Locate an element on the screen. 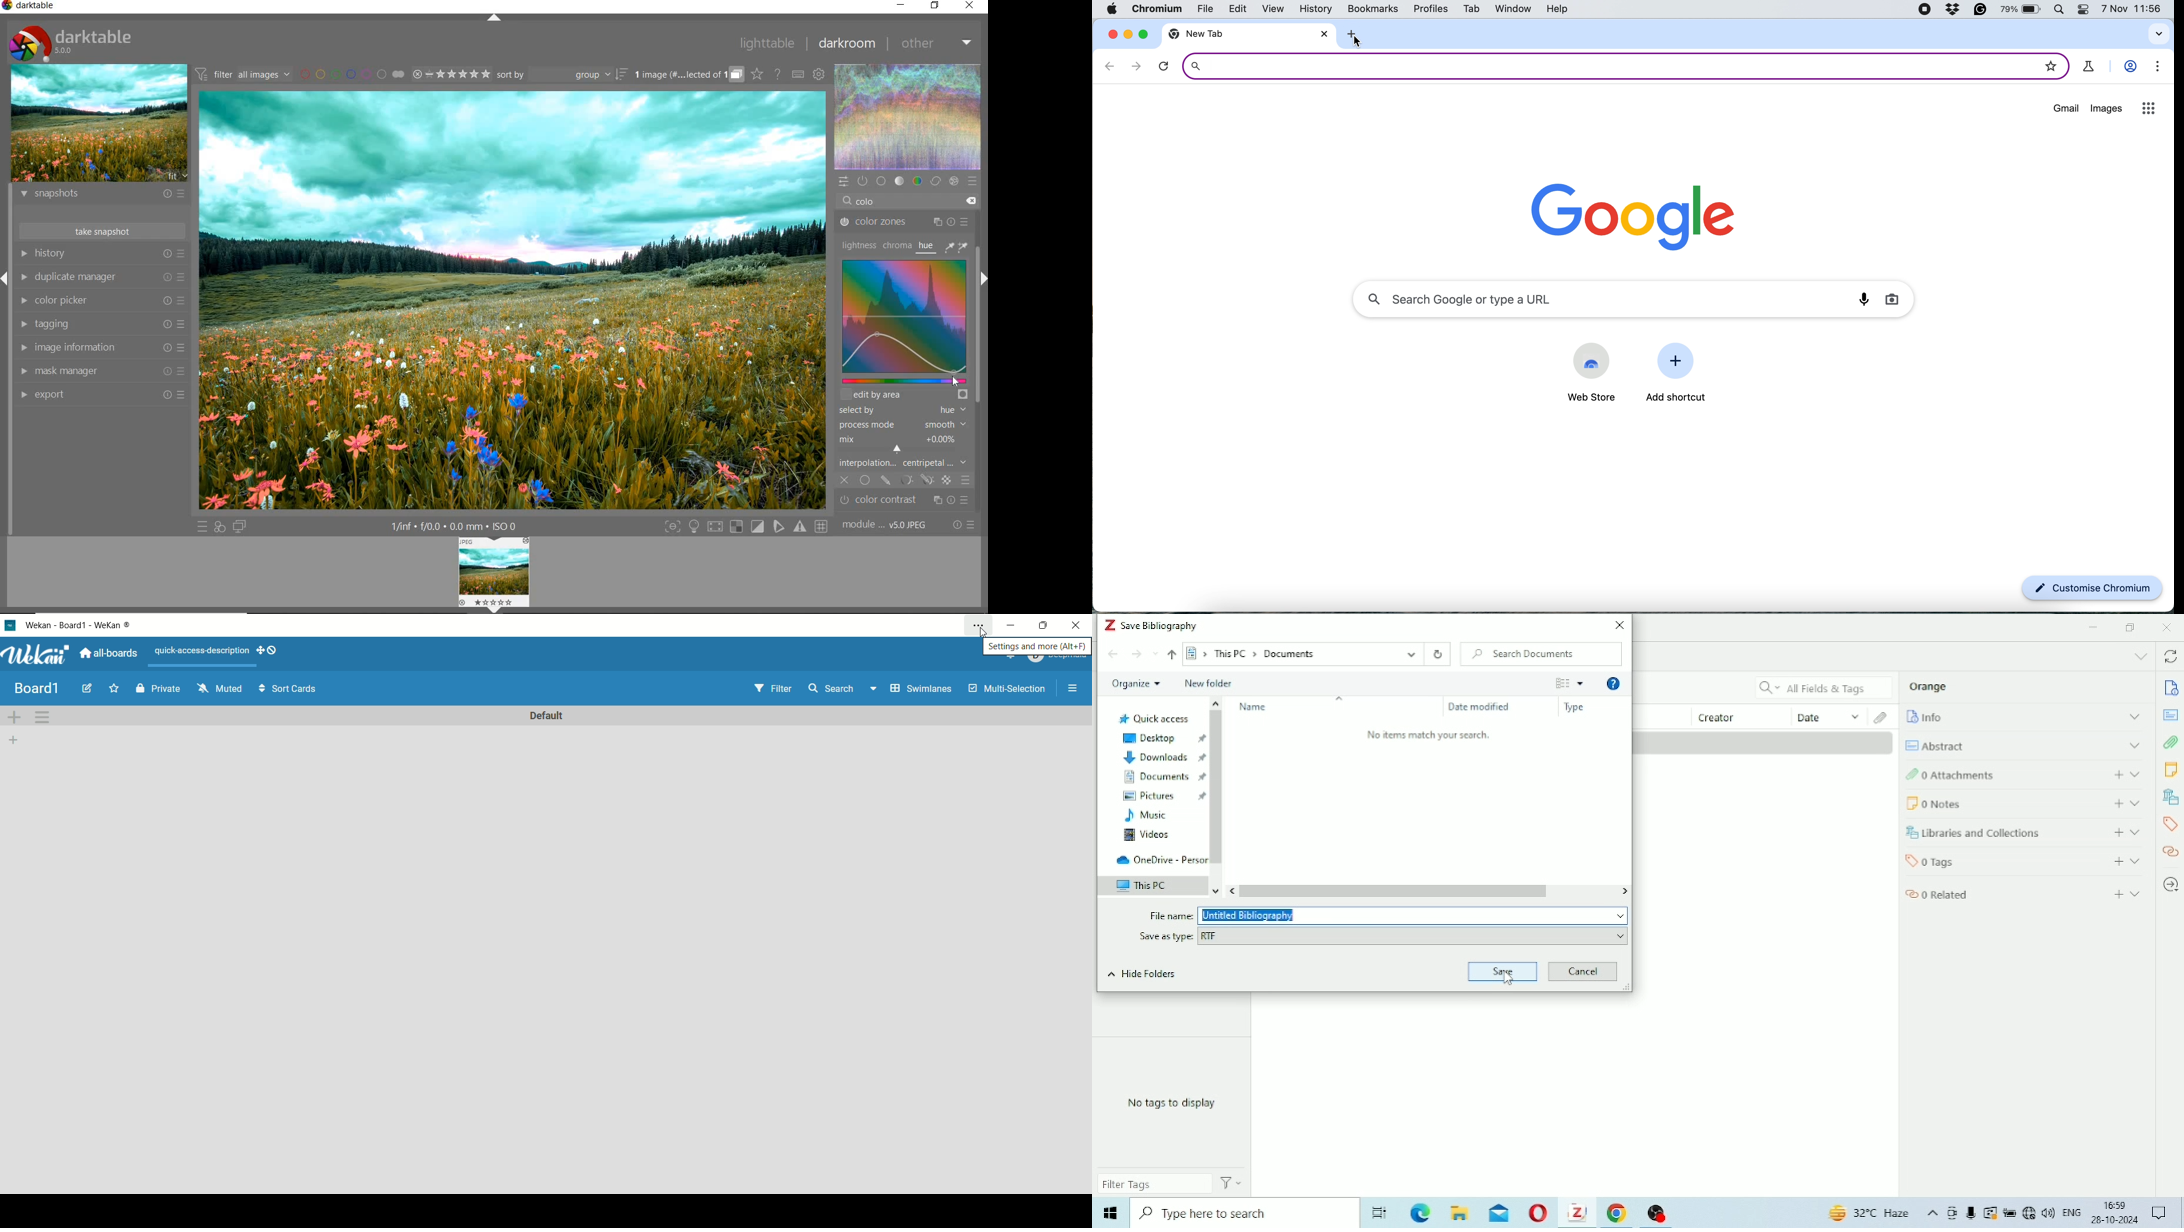  base is located at coordinates (881, 181).